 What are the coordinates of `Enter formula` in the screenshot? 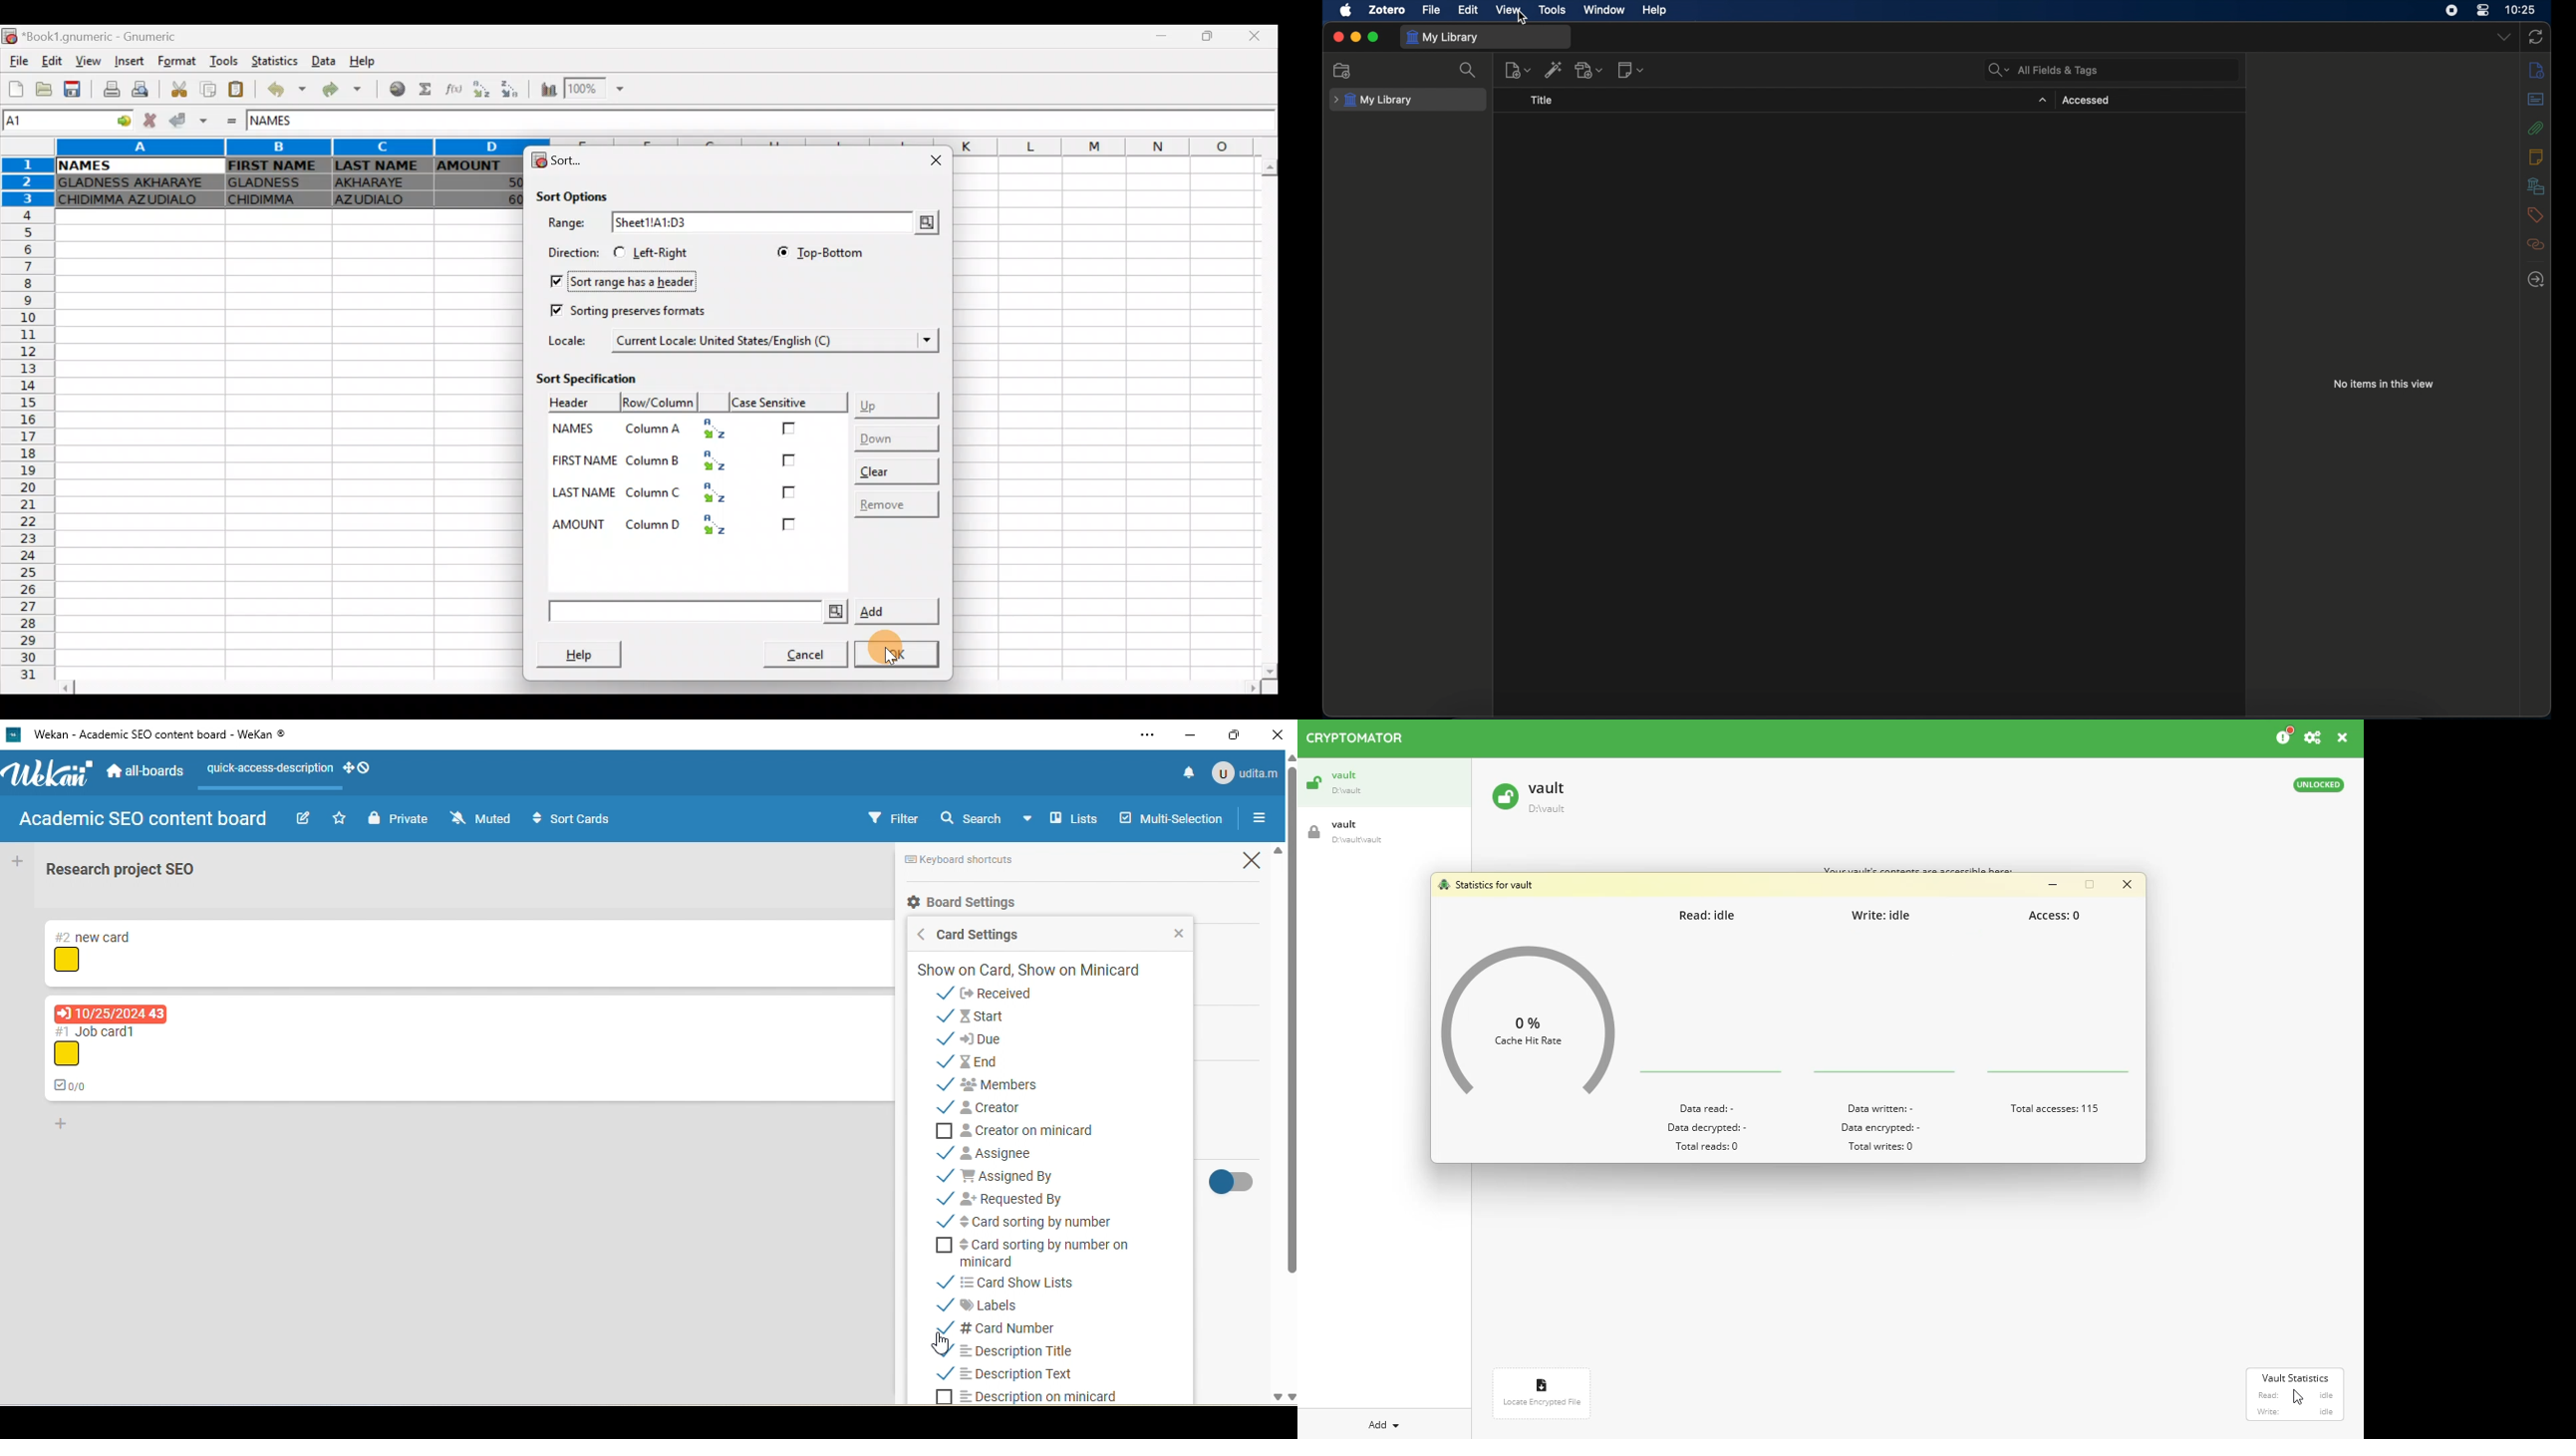 It's located at (233, 123).